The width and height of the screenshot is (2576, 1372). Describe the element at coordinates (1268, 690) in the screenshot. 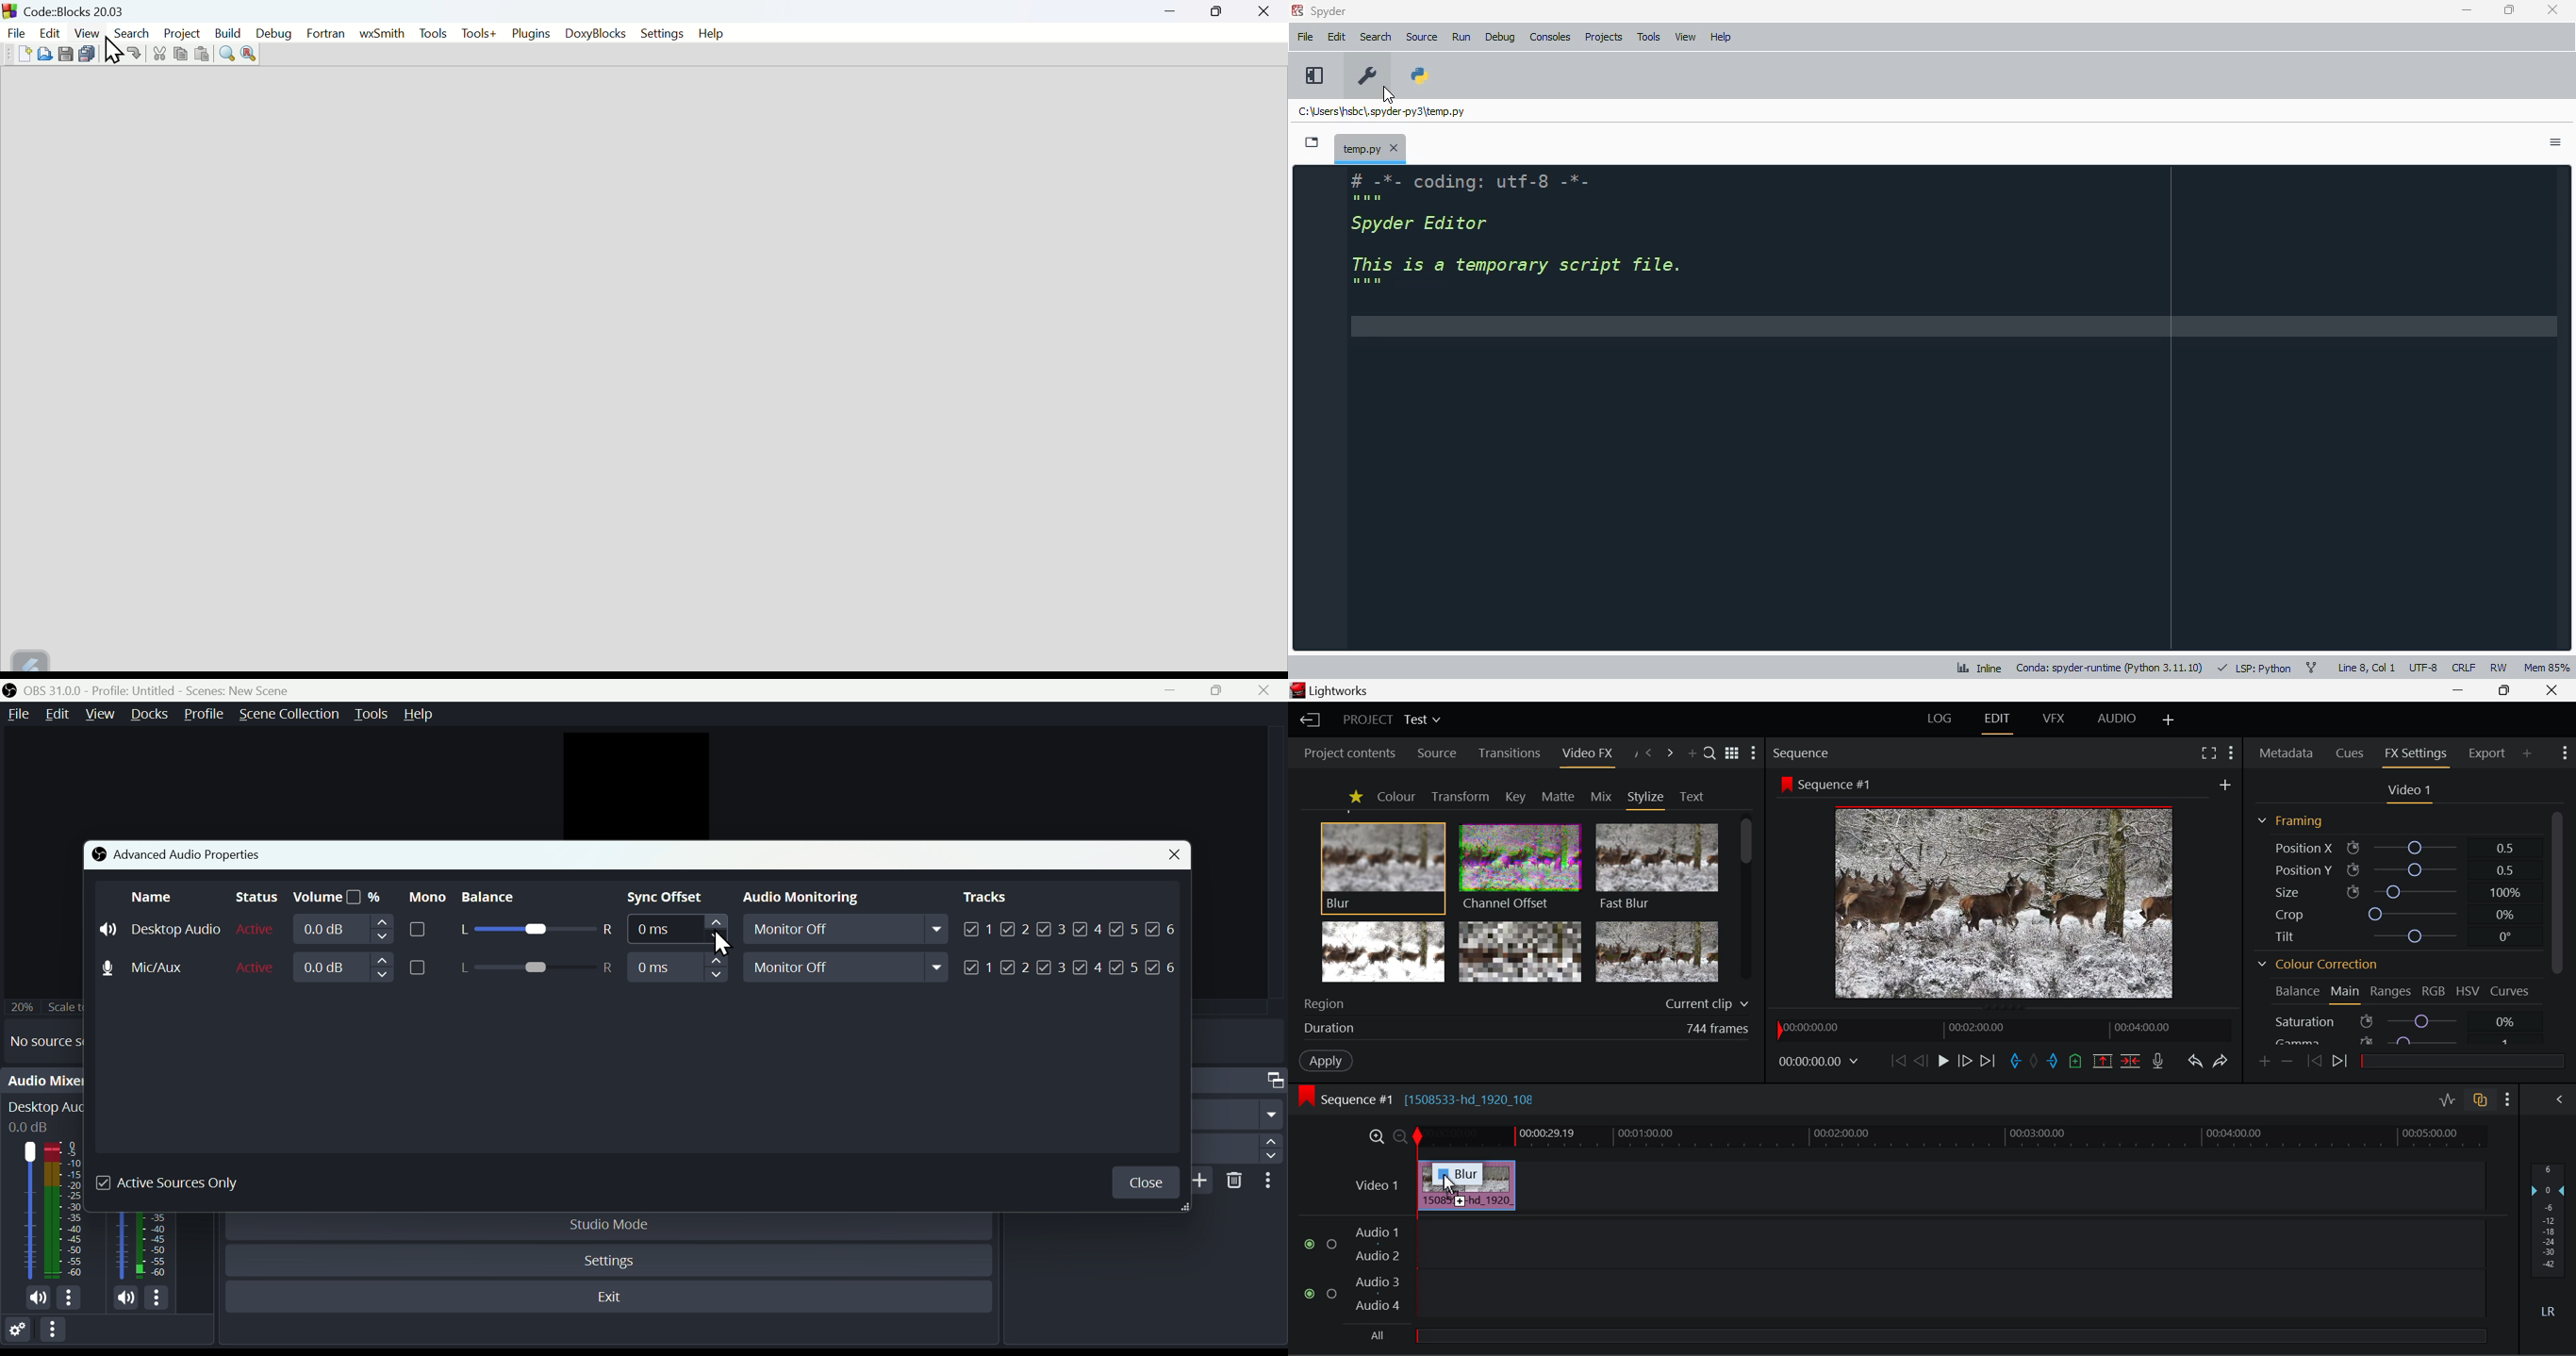

I see `close` at that location.